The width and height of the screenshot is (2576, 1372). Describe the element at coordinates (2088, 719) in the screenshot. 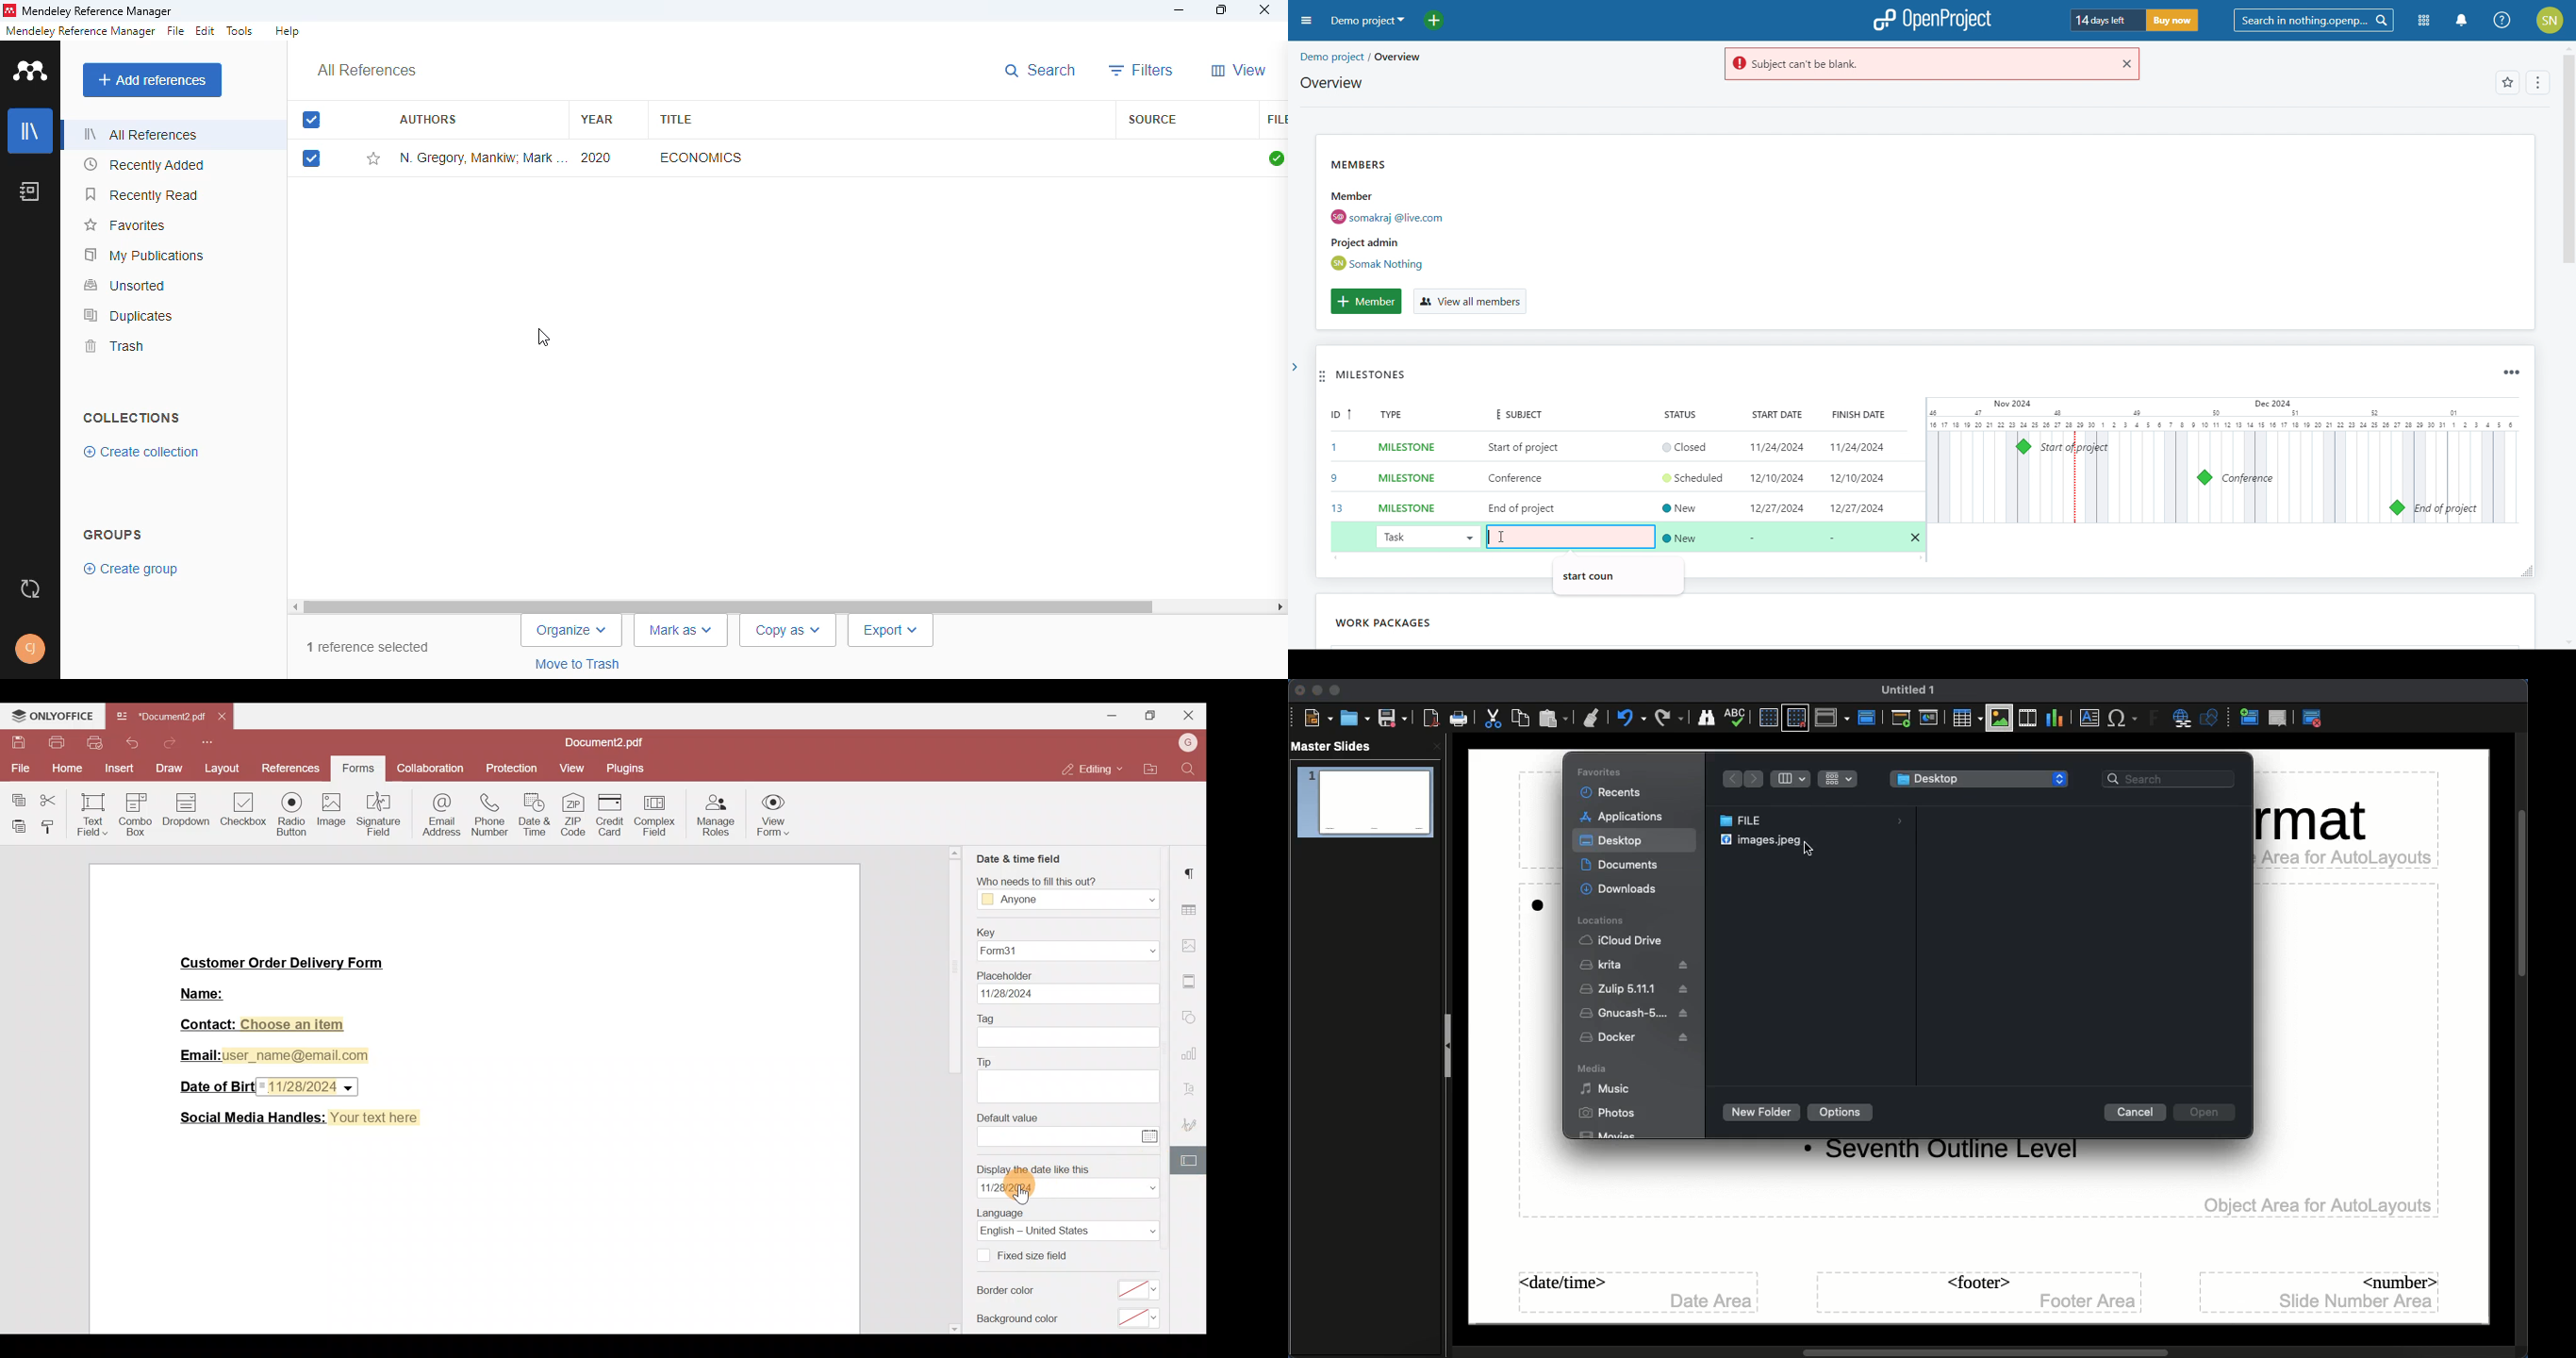

I see `Textbox` at that location.